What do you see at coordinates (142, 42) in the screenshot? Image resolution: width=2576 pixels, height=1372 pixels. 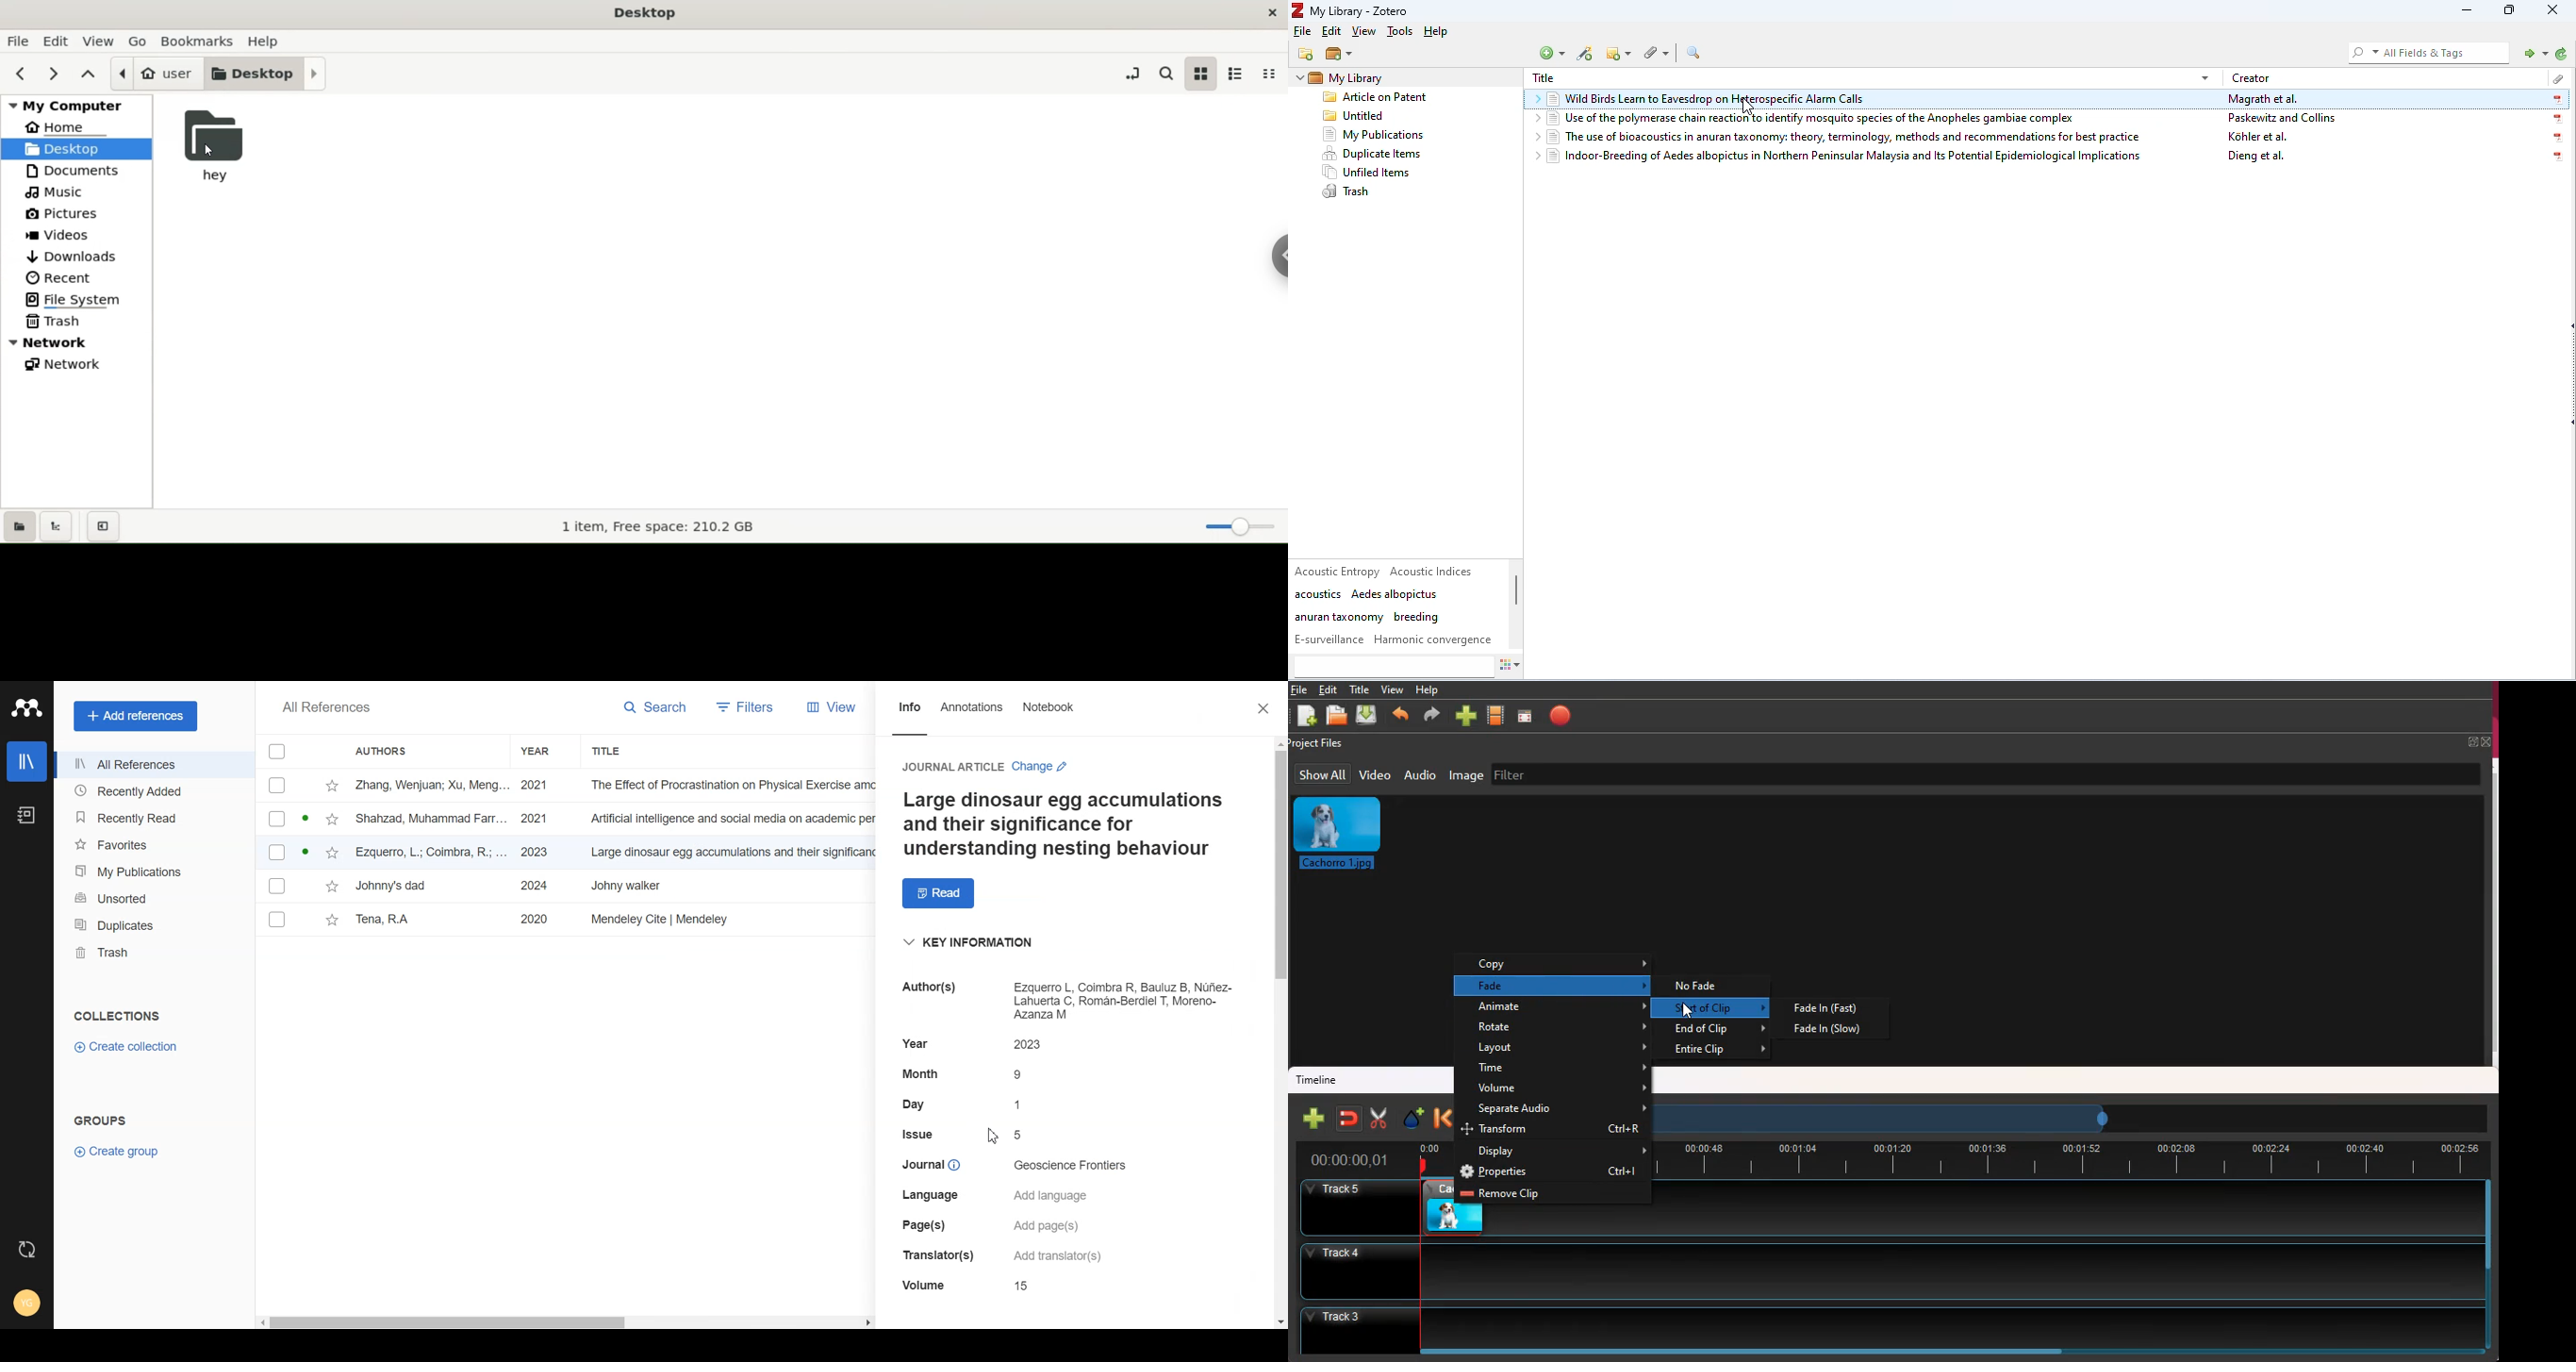 I see `go` at bounding box center [142, 42].